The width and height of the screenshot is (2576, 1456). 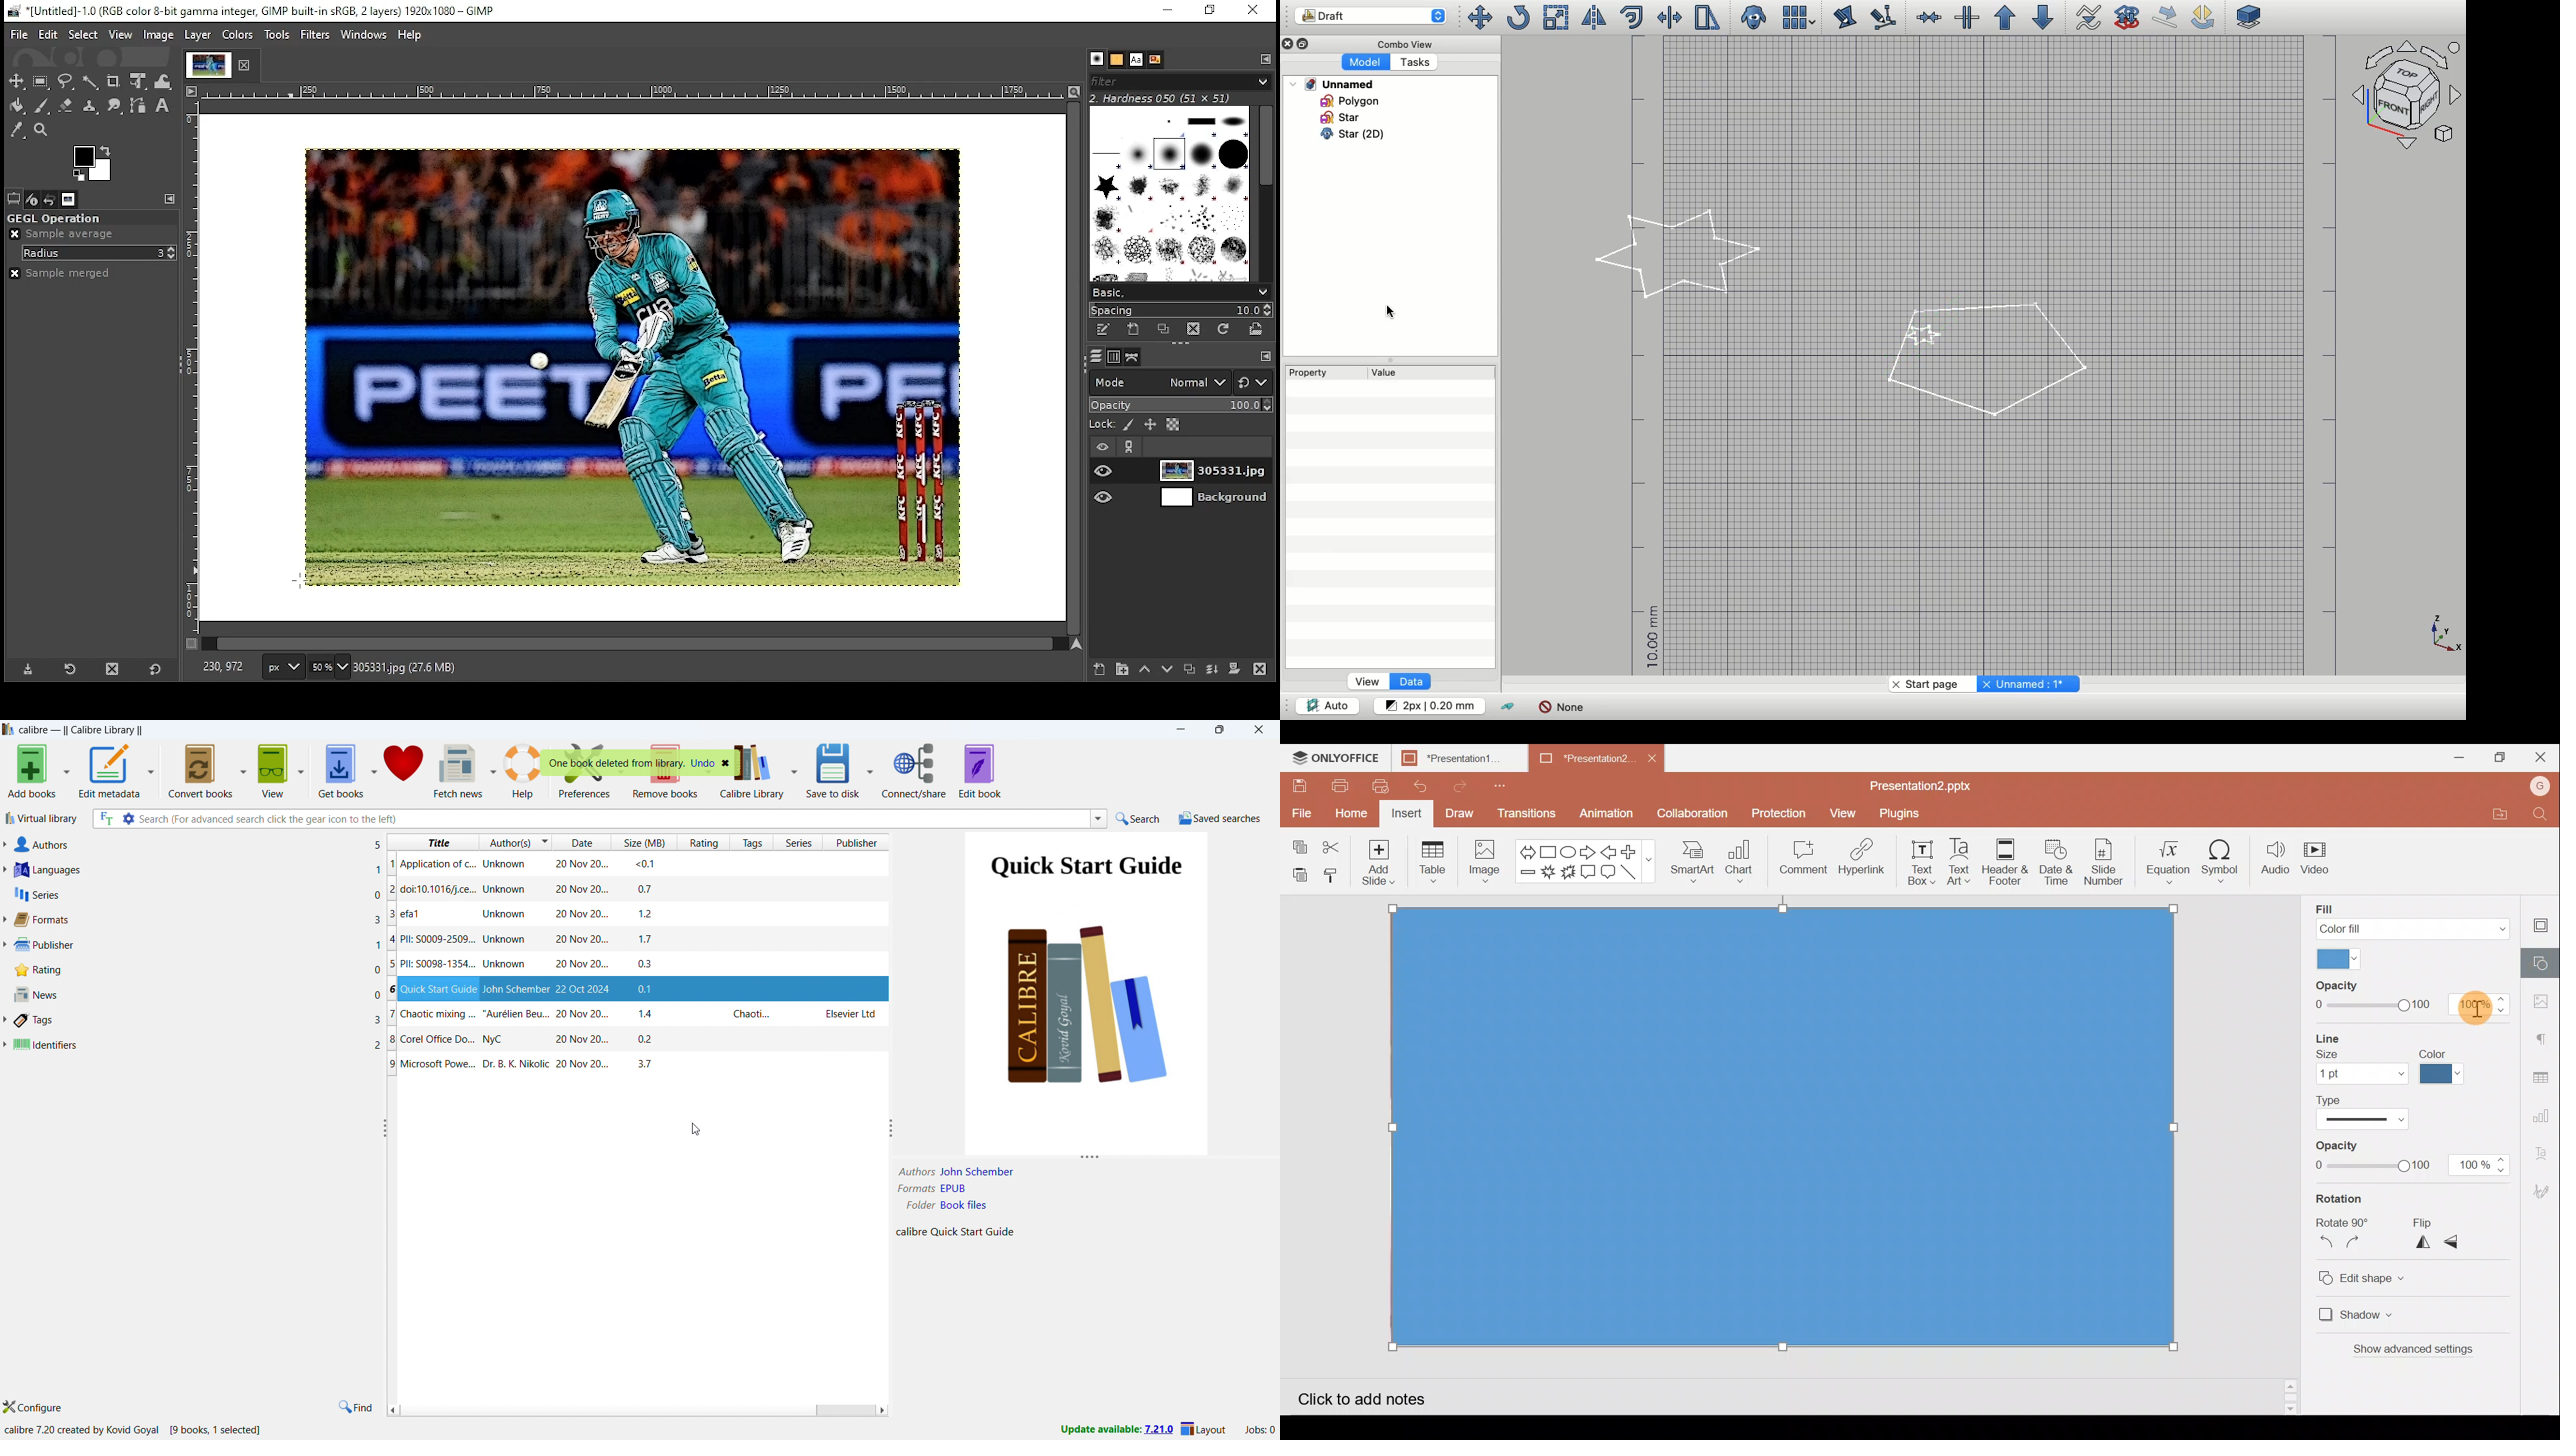 I want to click on Symbol, so click(x=2225, y=861).